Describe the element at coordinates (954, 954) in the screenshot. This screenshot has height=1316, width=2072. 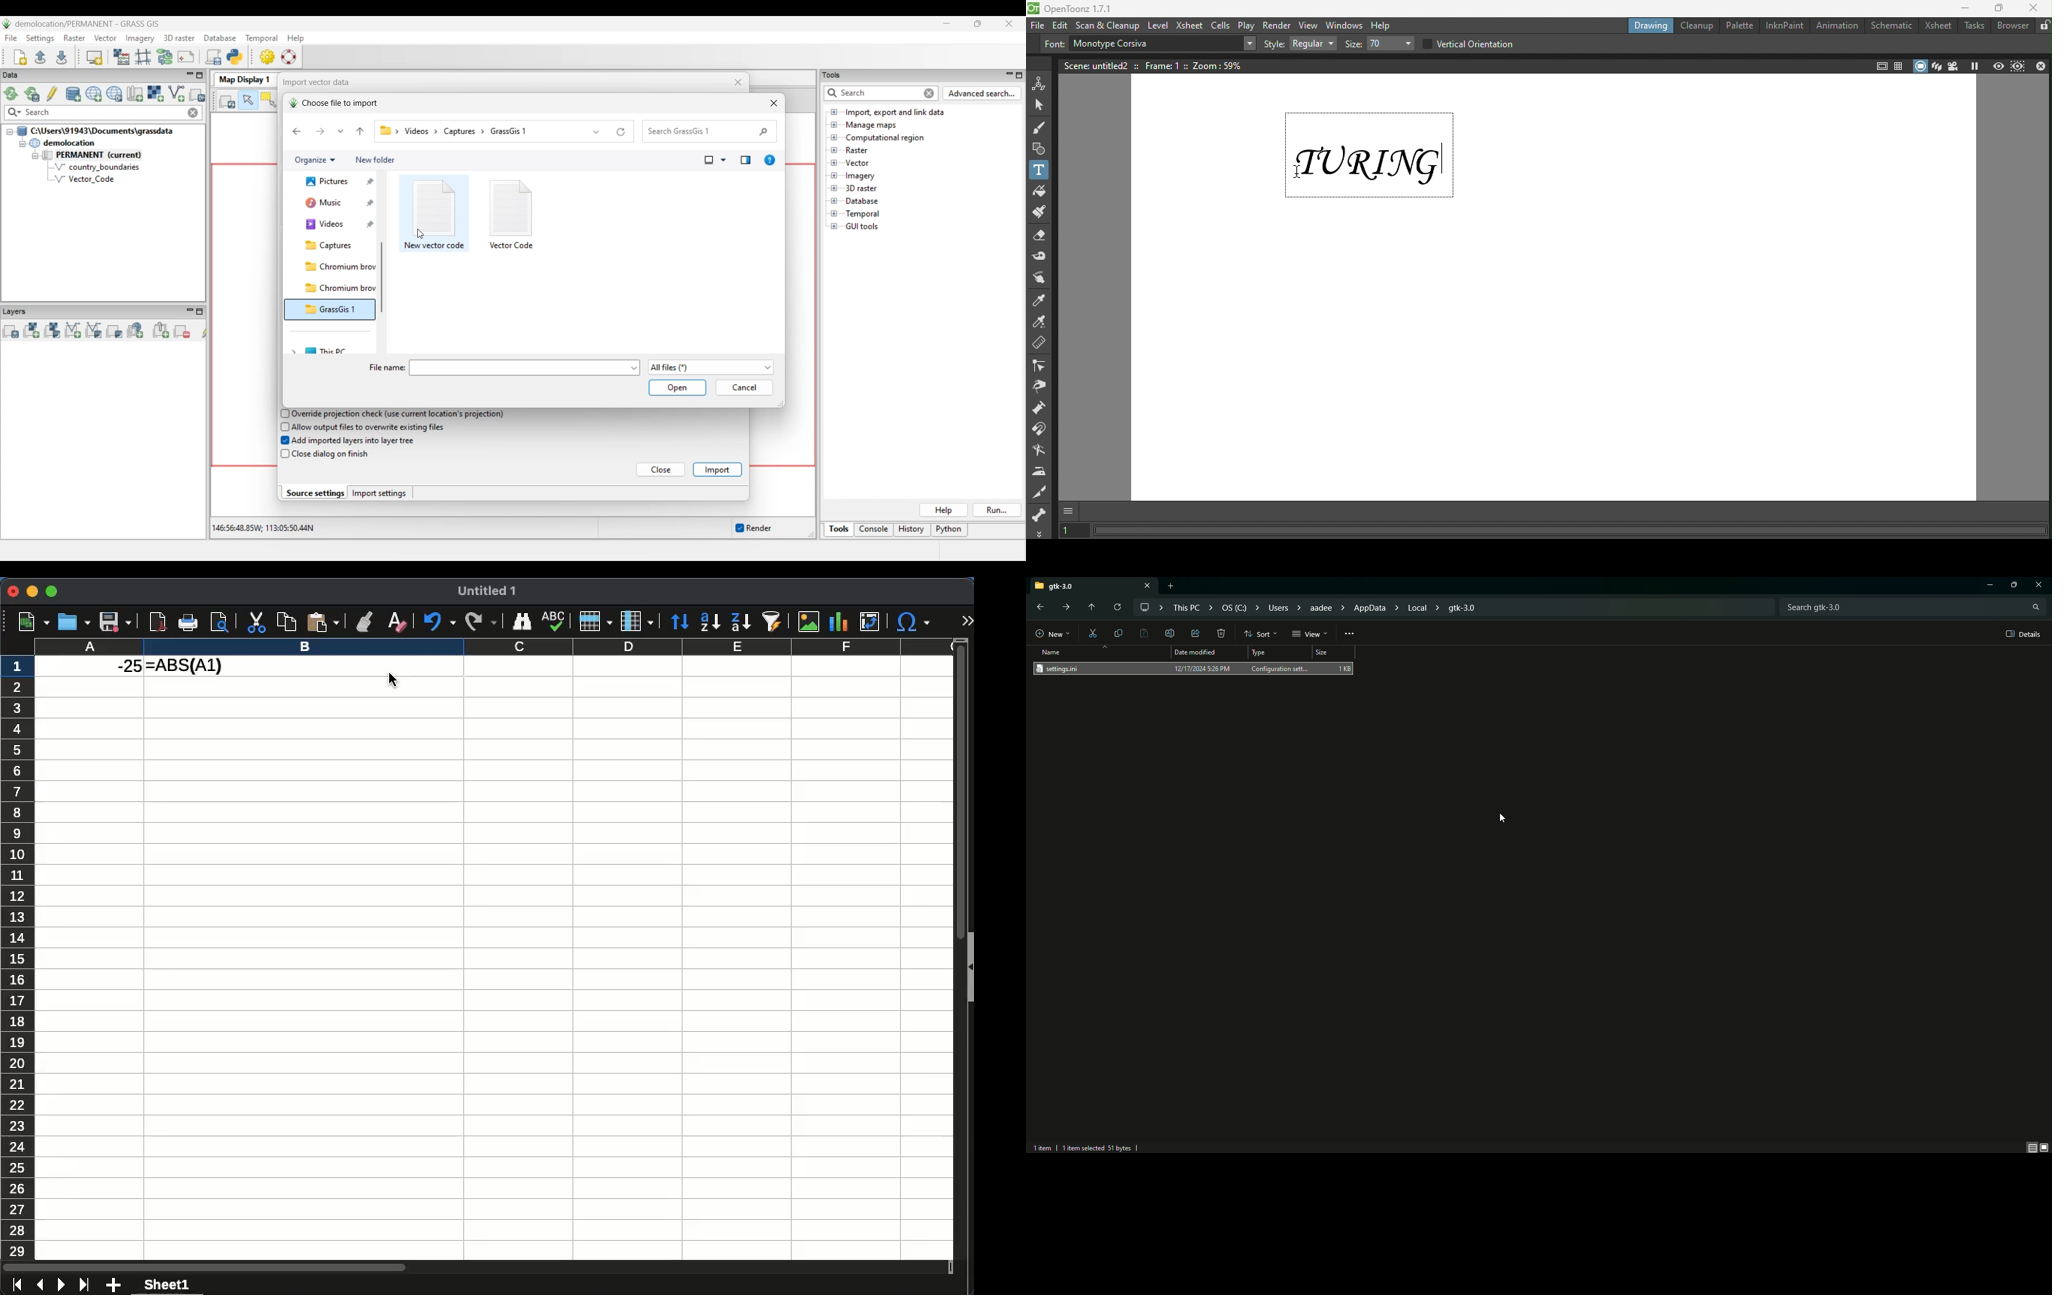
I see `scroll` at that location.